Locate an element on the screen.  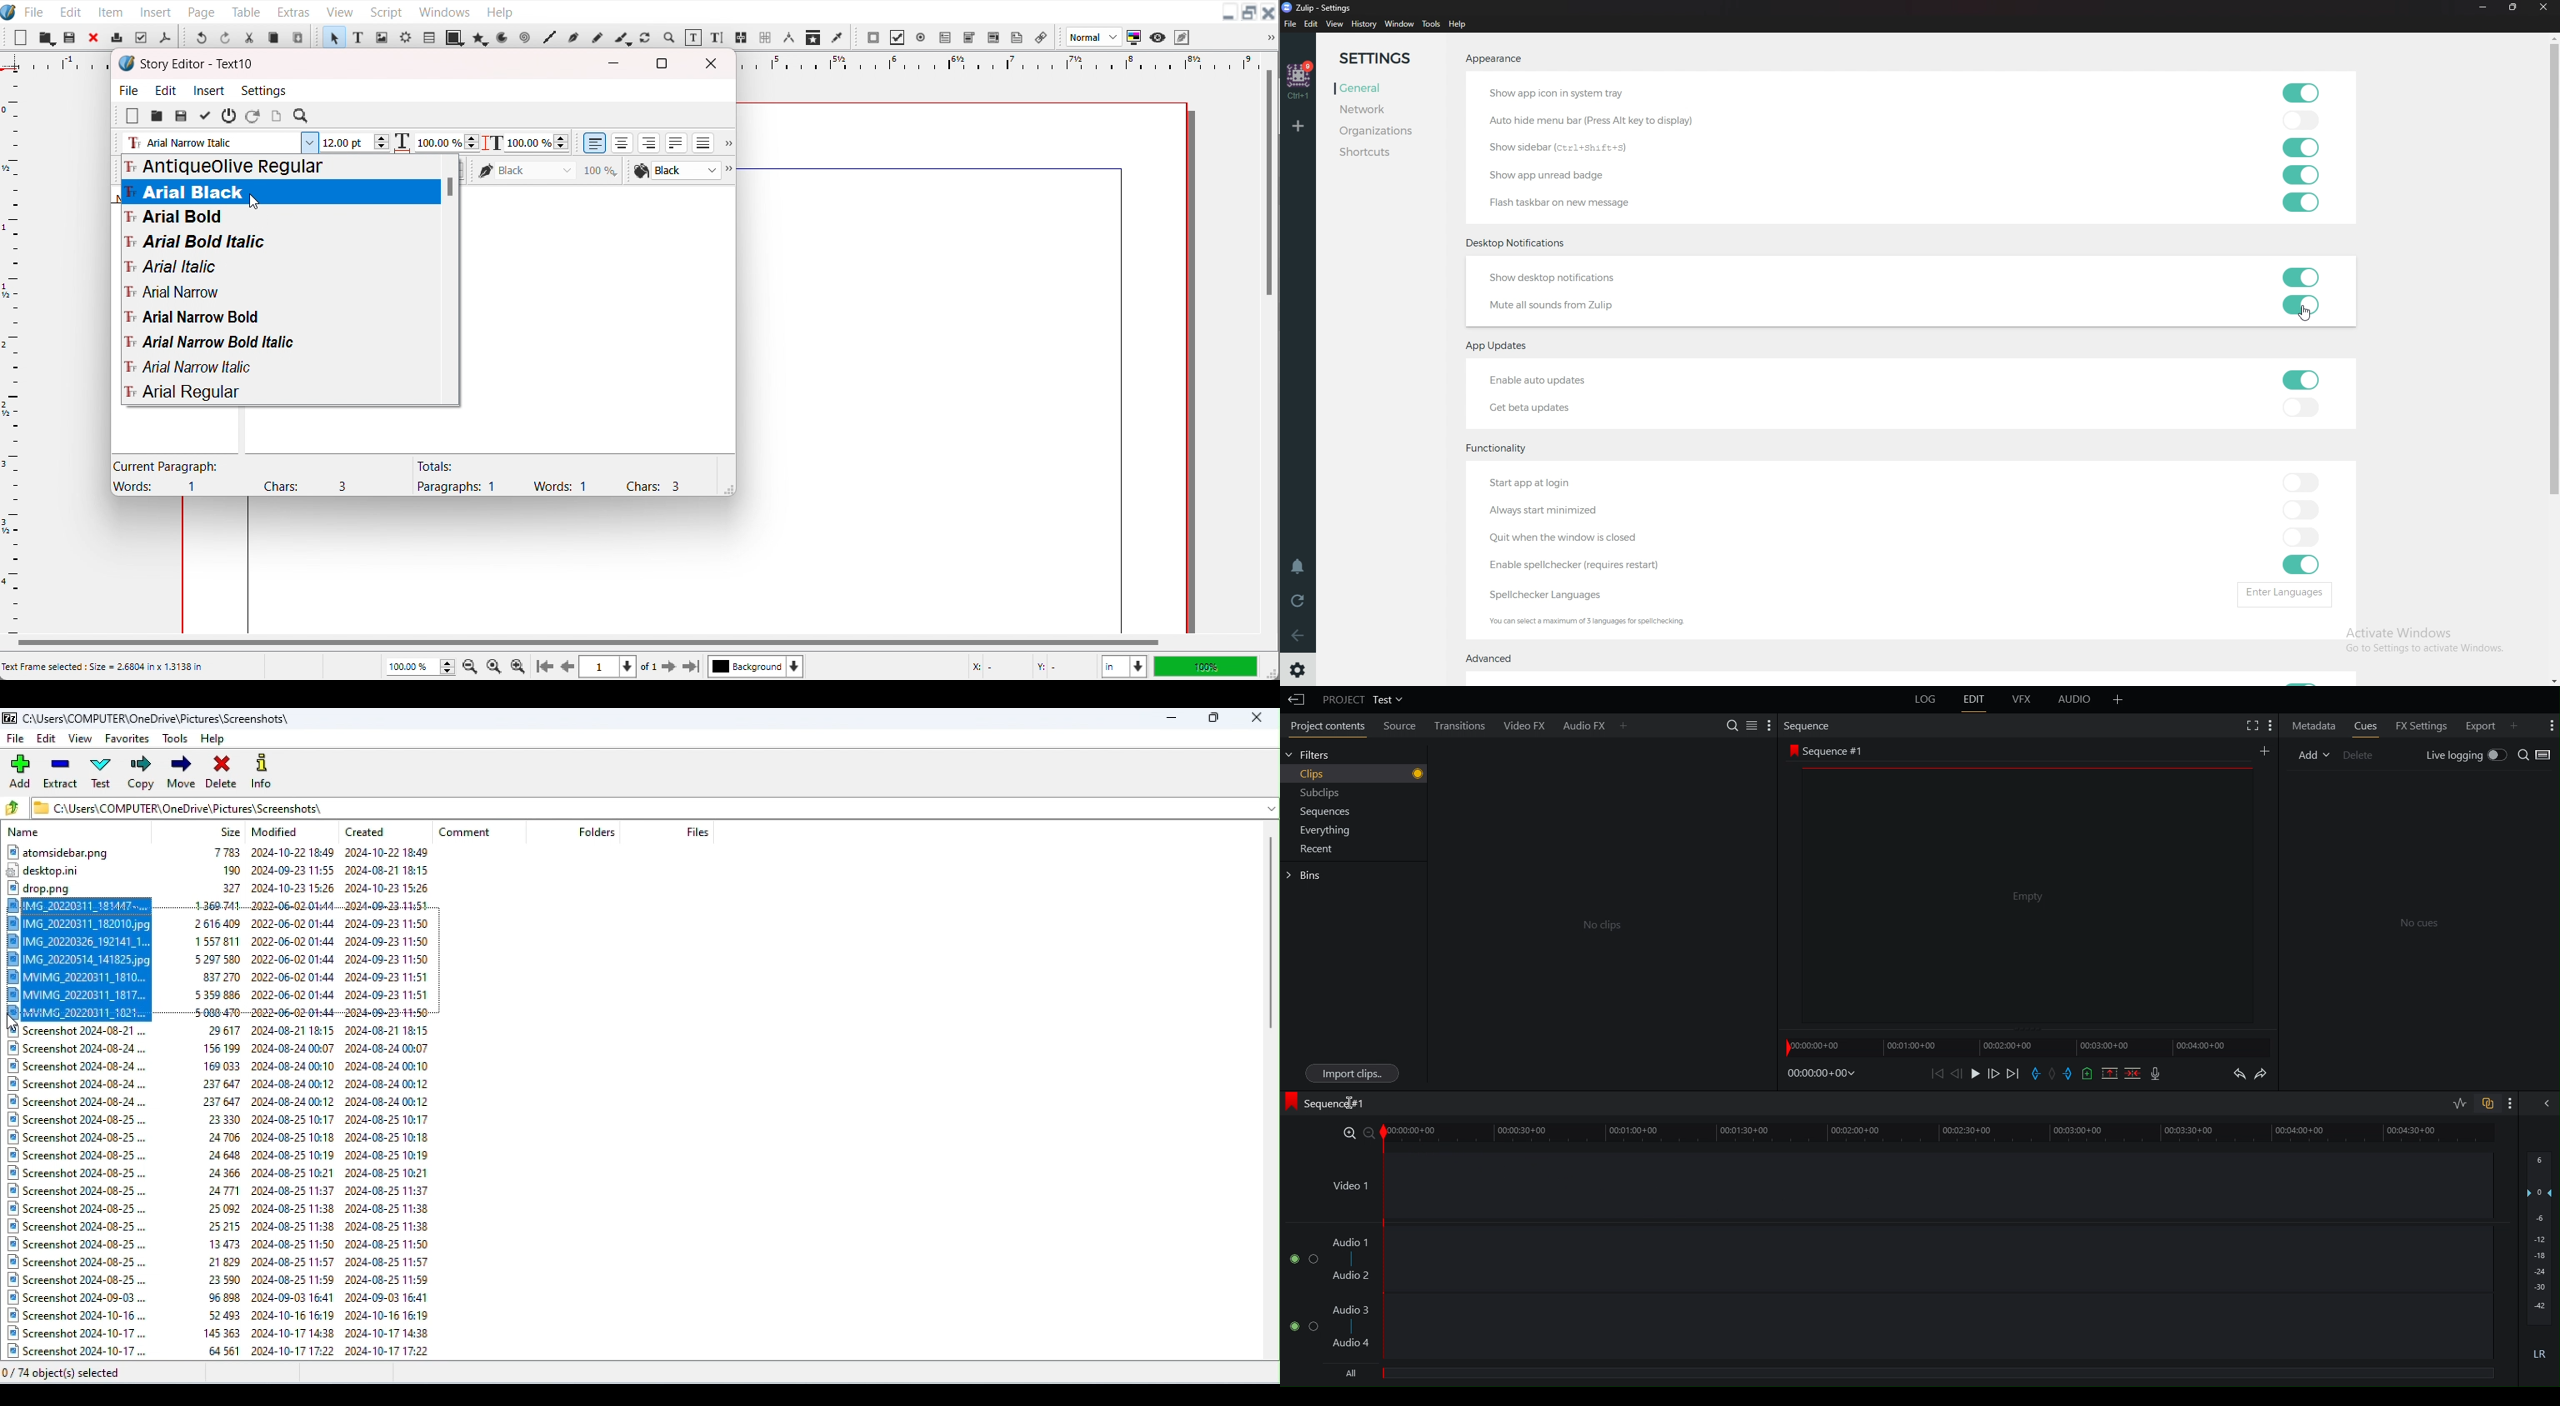
Vertical Scale is located at coordinates (12, 350).